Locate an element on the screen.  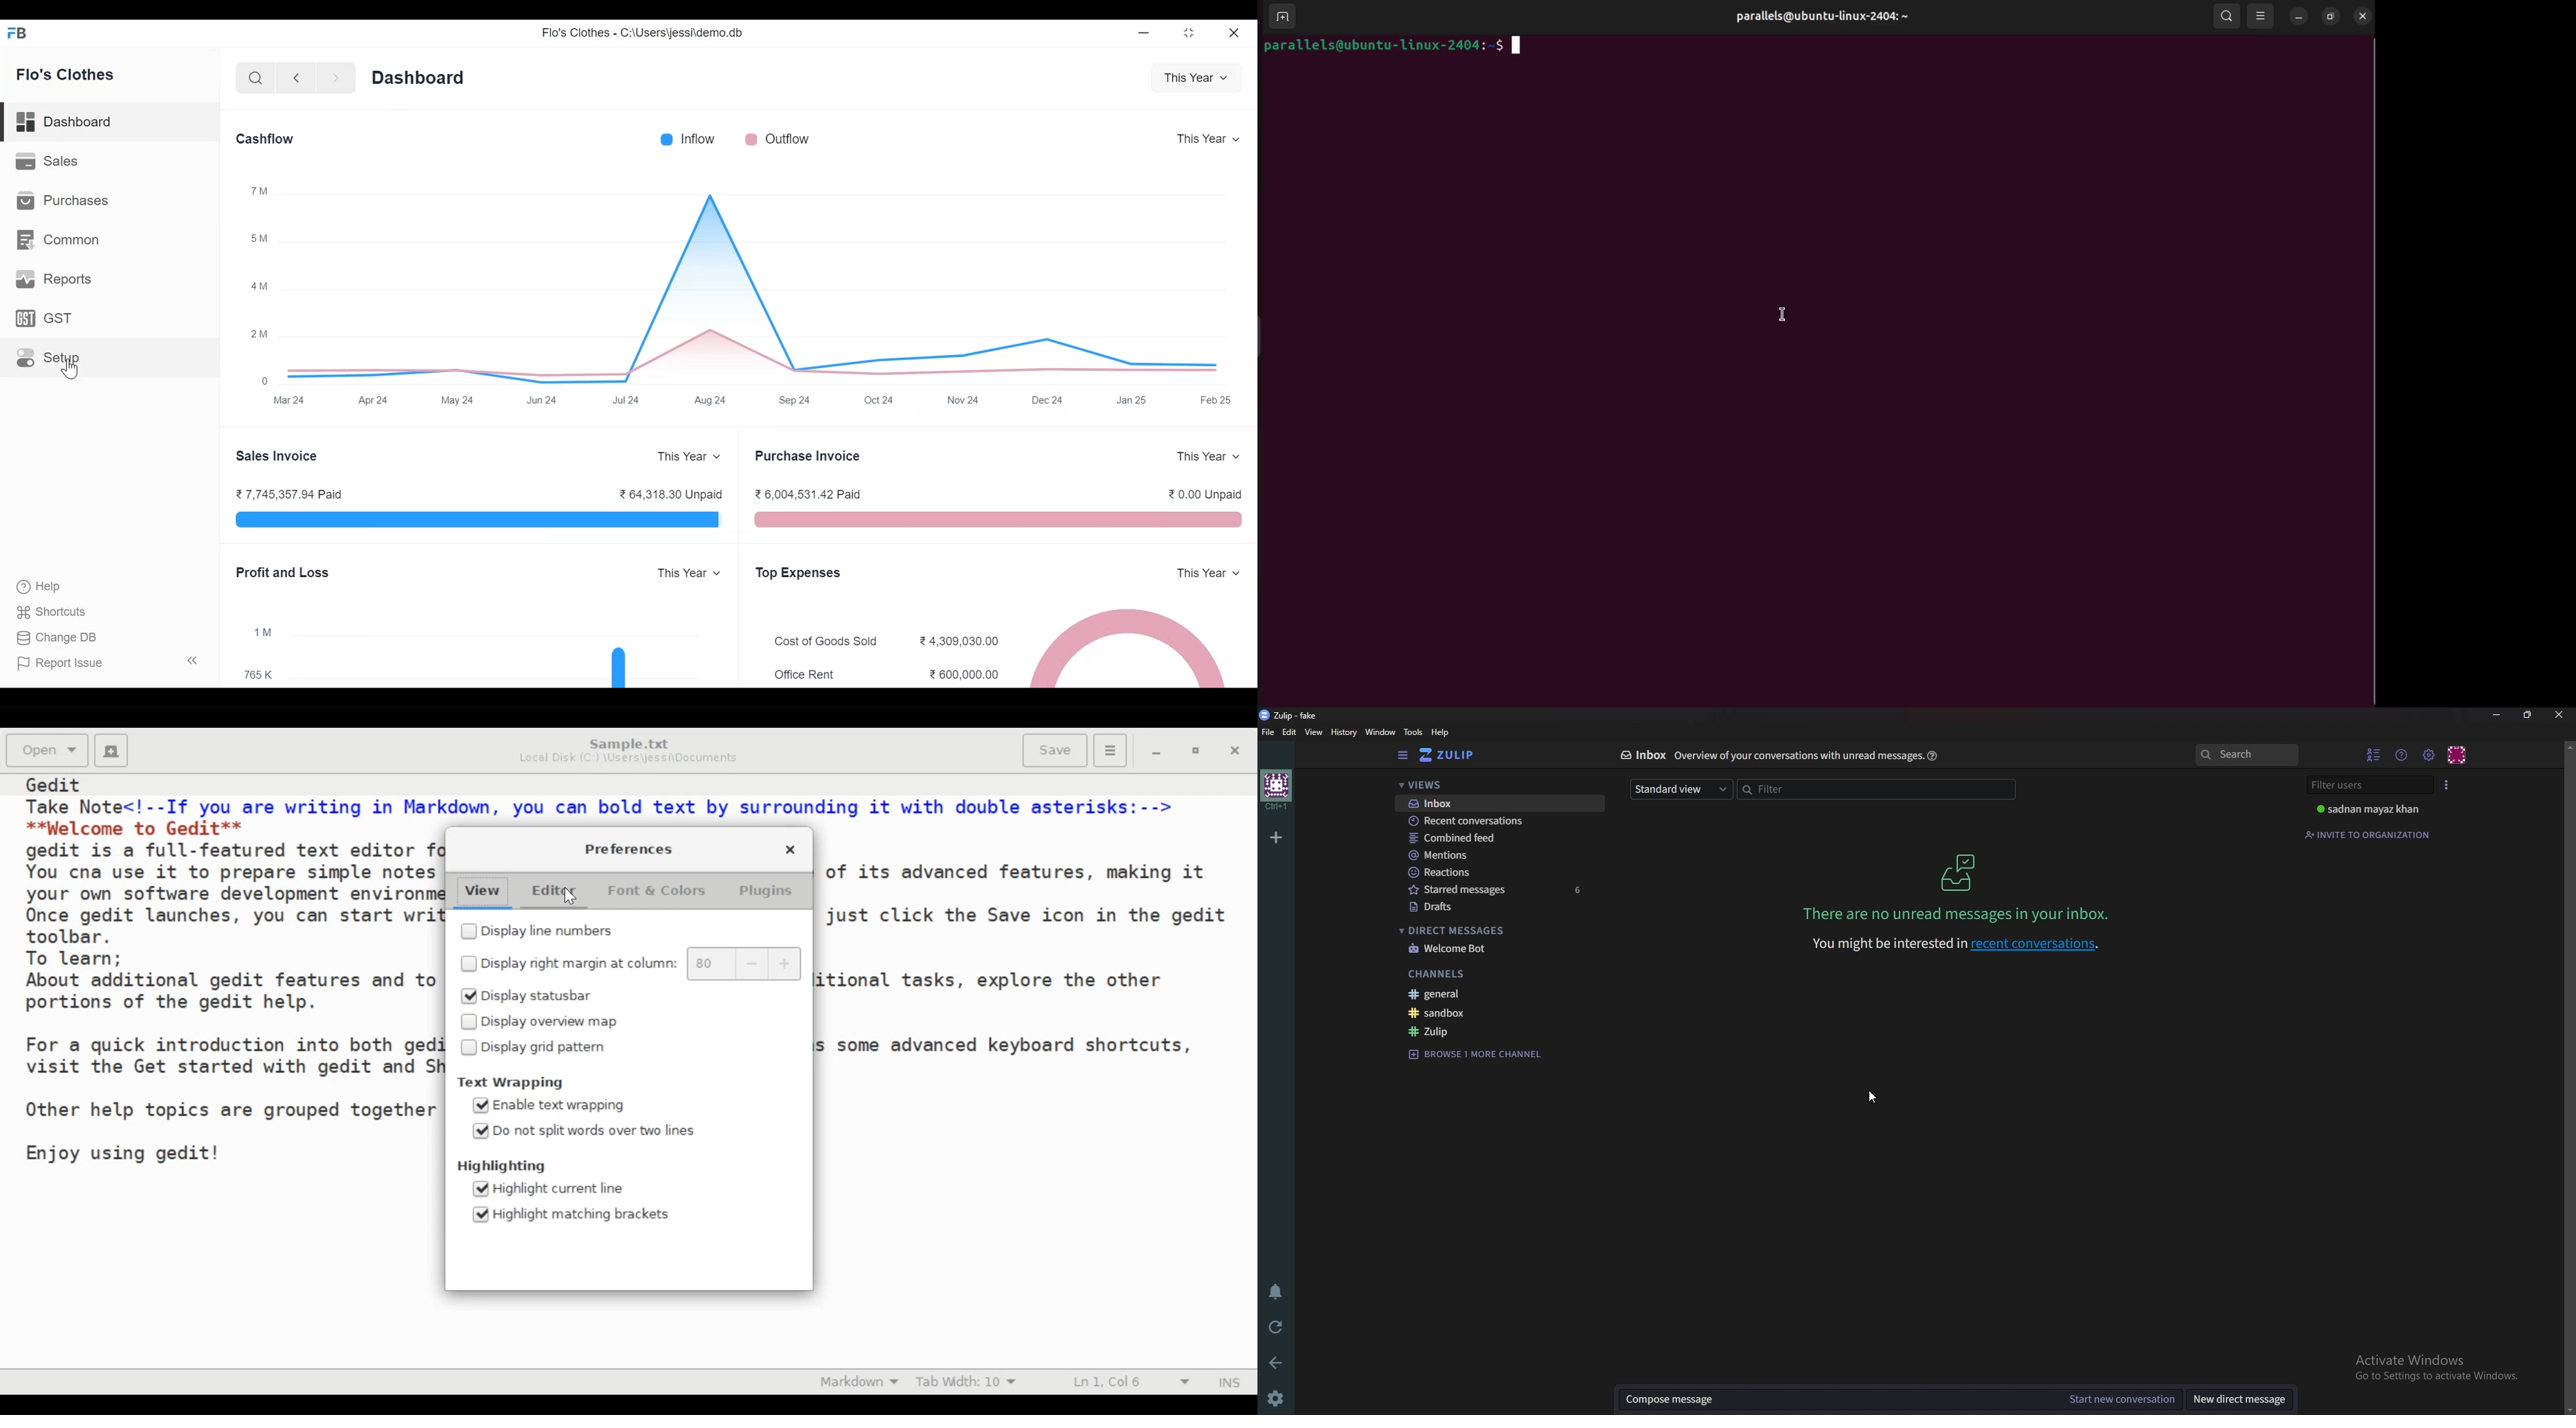
resize is located at coordinates (2332, 16).